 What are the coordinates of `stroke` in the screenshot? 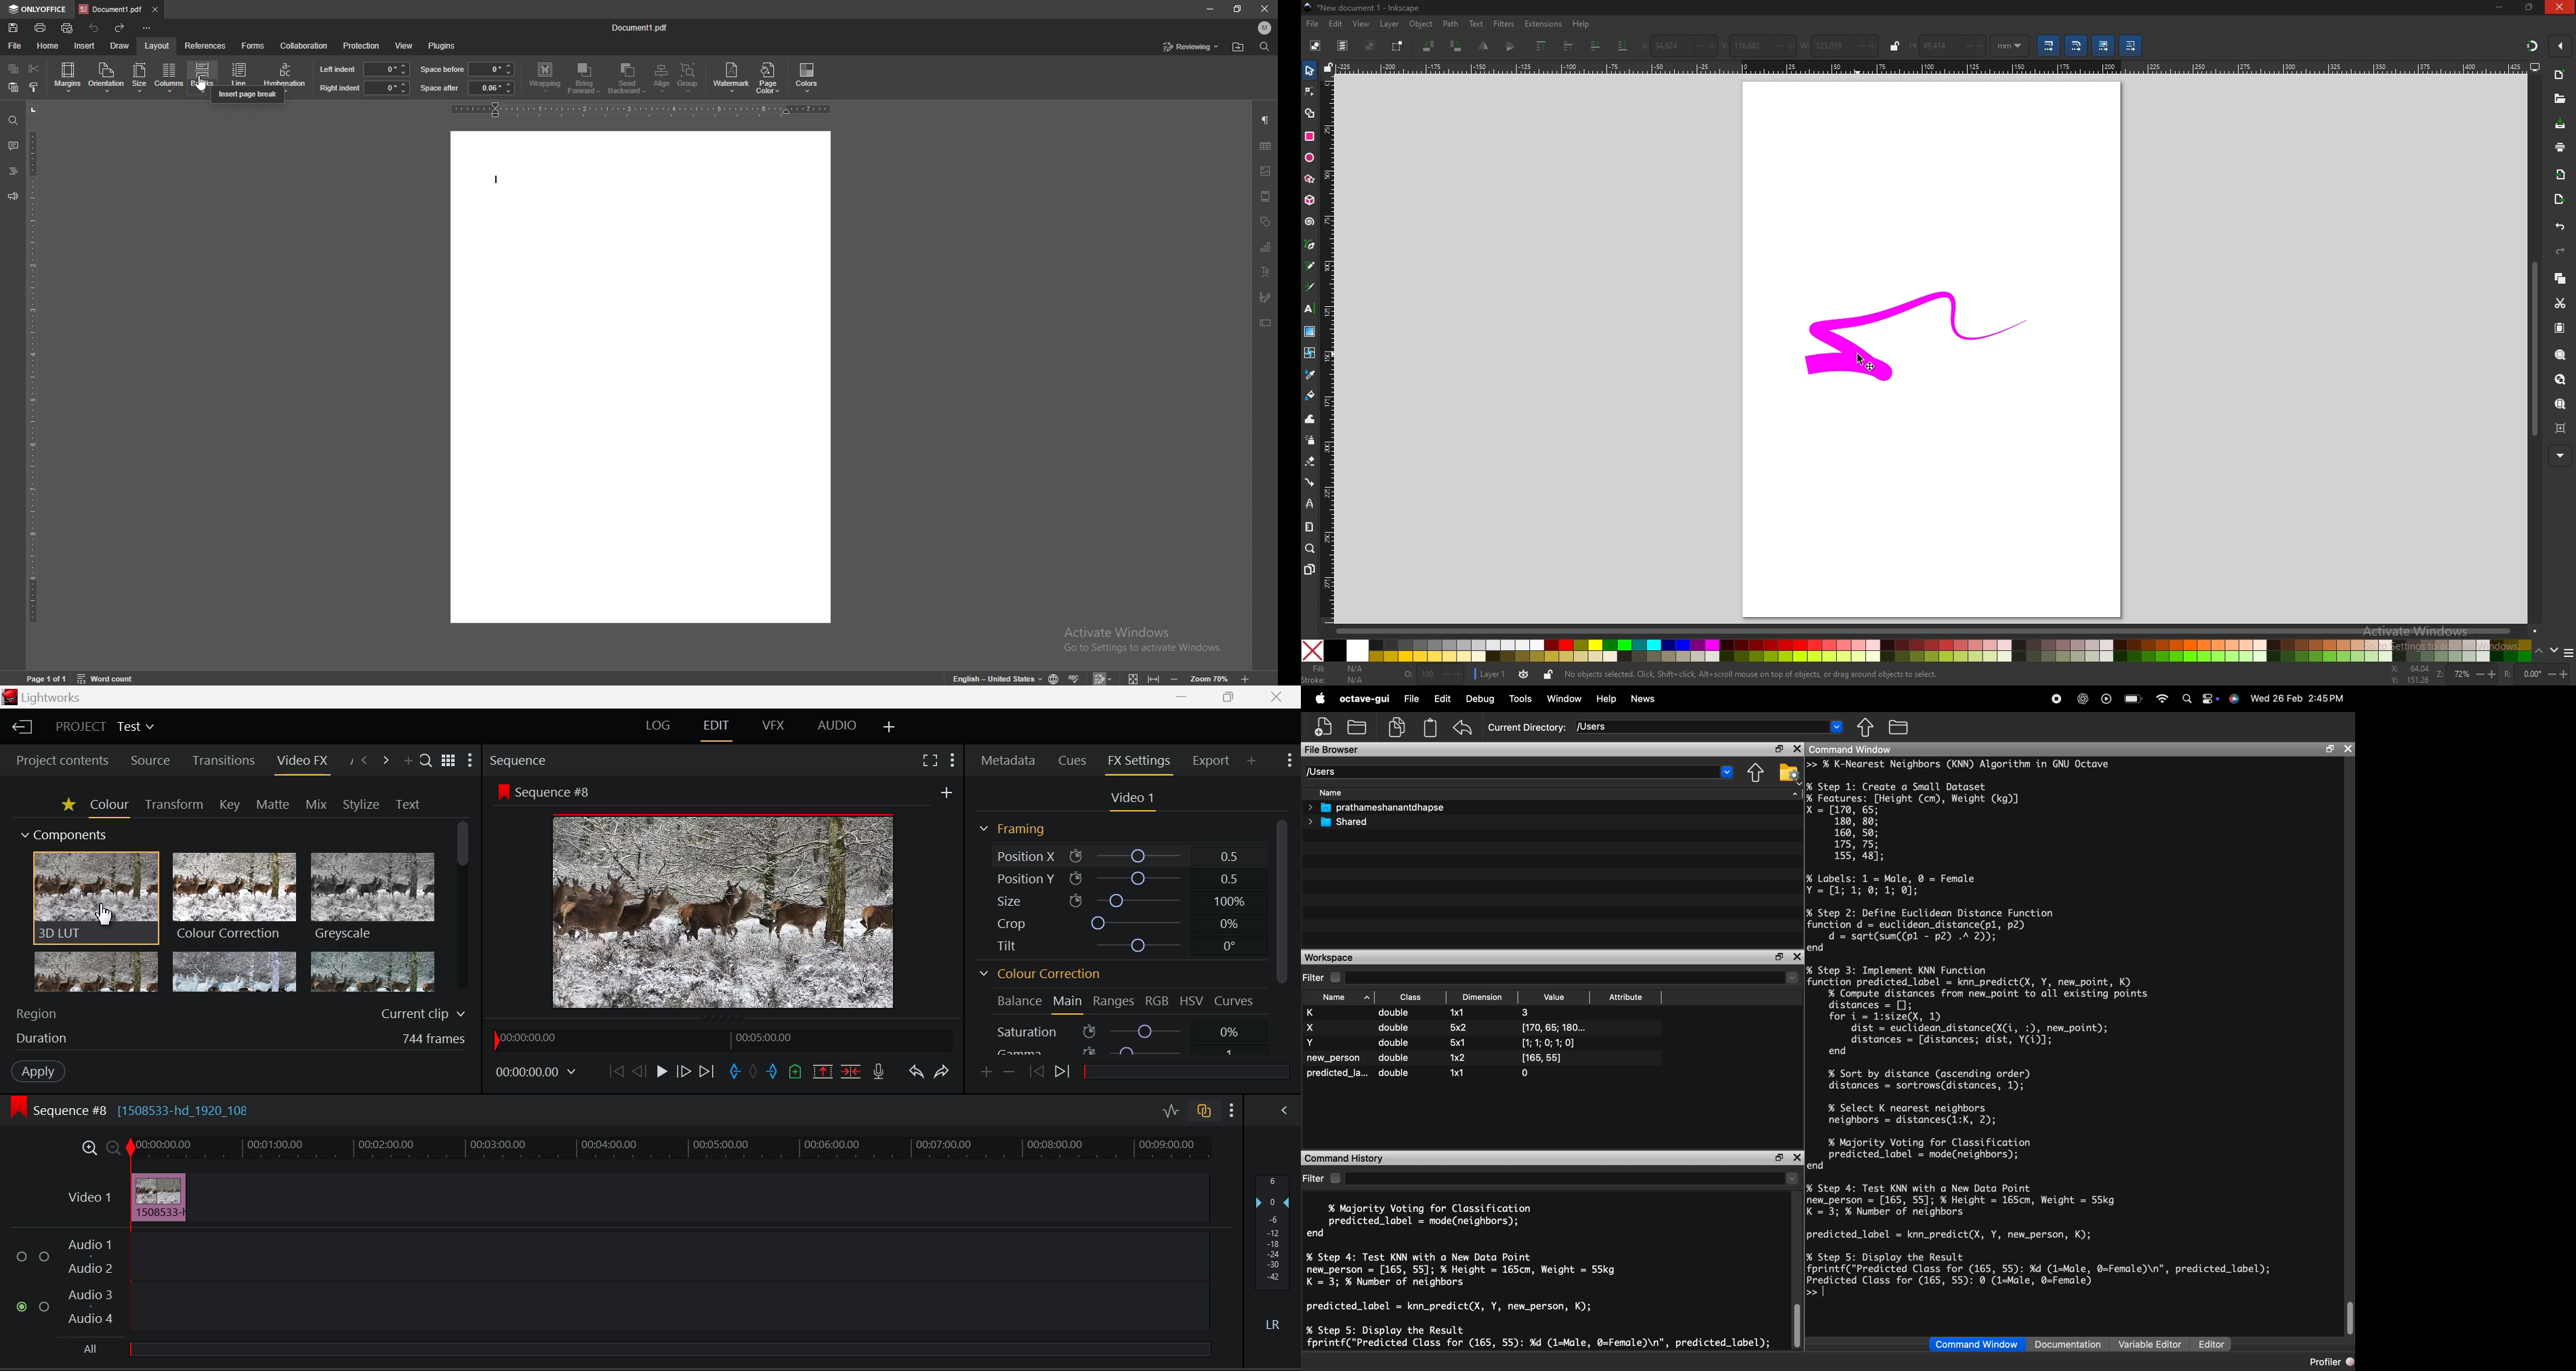 It's located at (1338, 681).